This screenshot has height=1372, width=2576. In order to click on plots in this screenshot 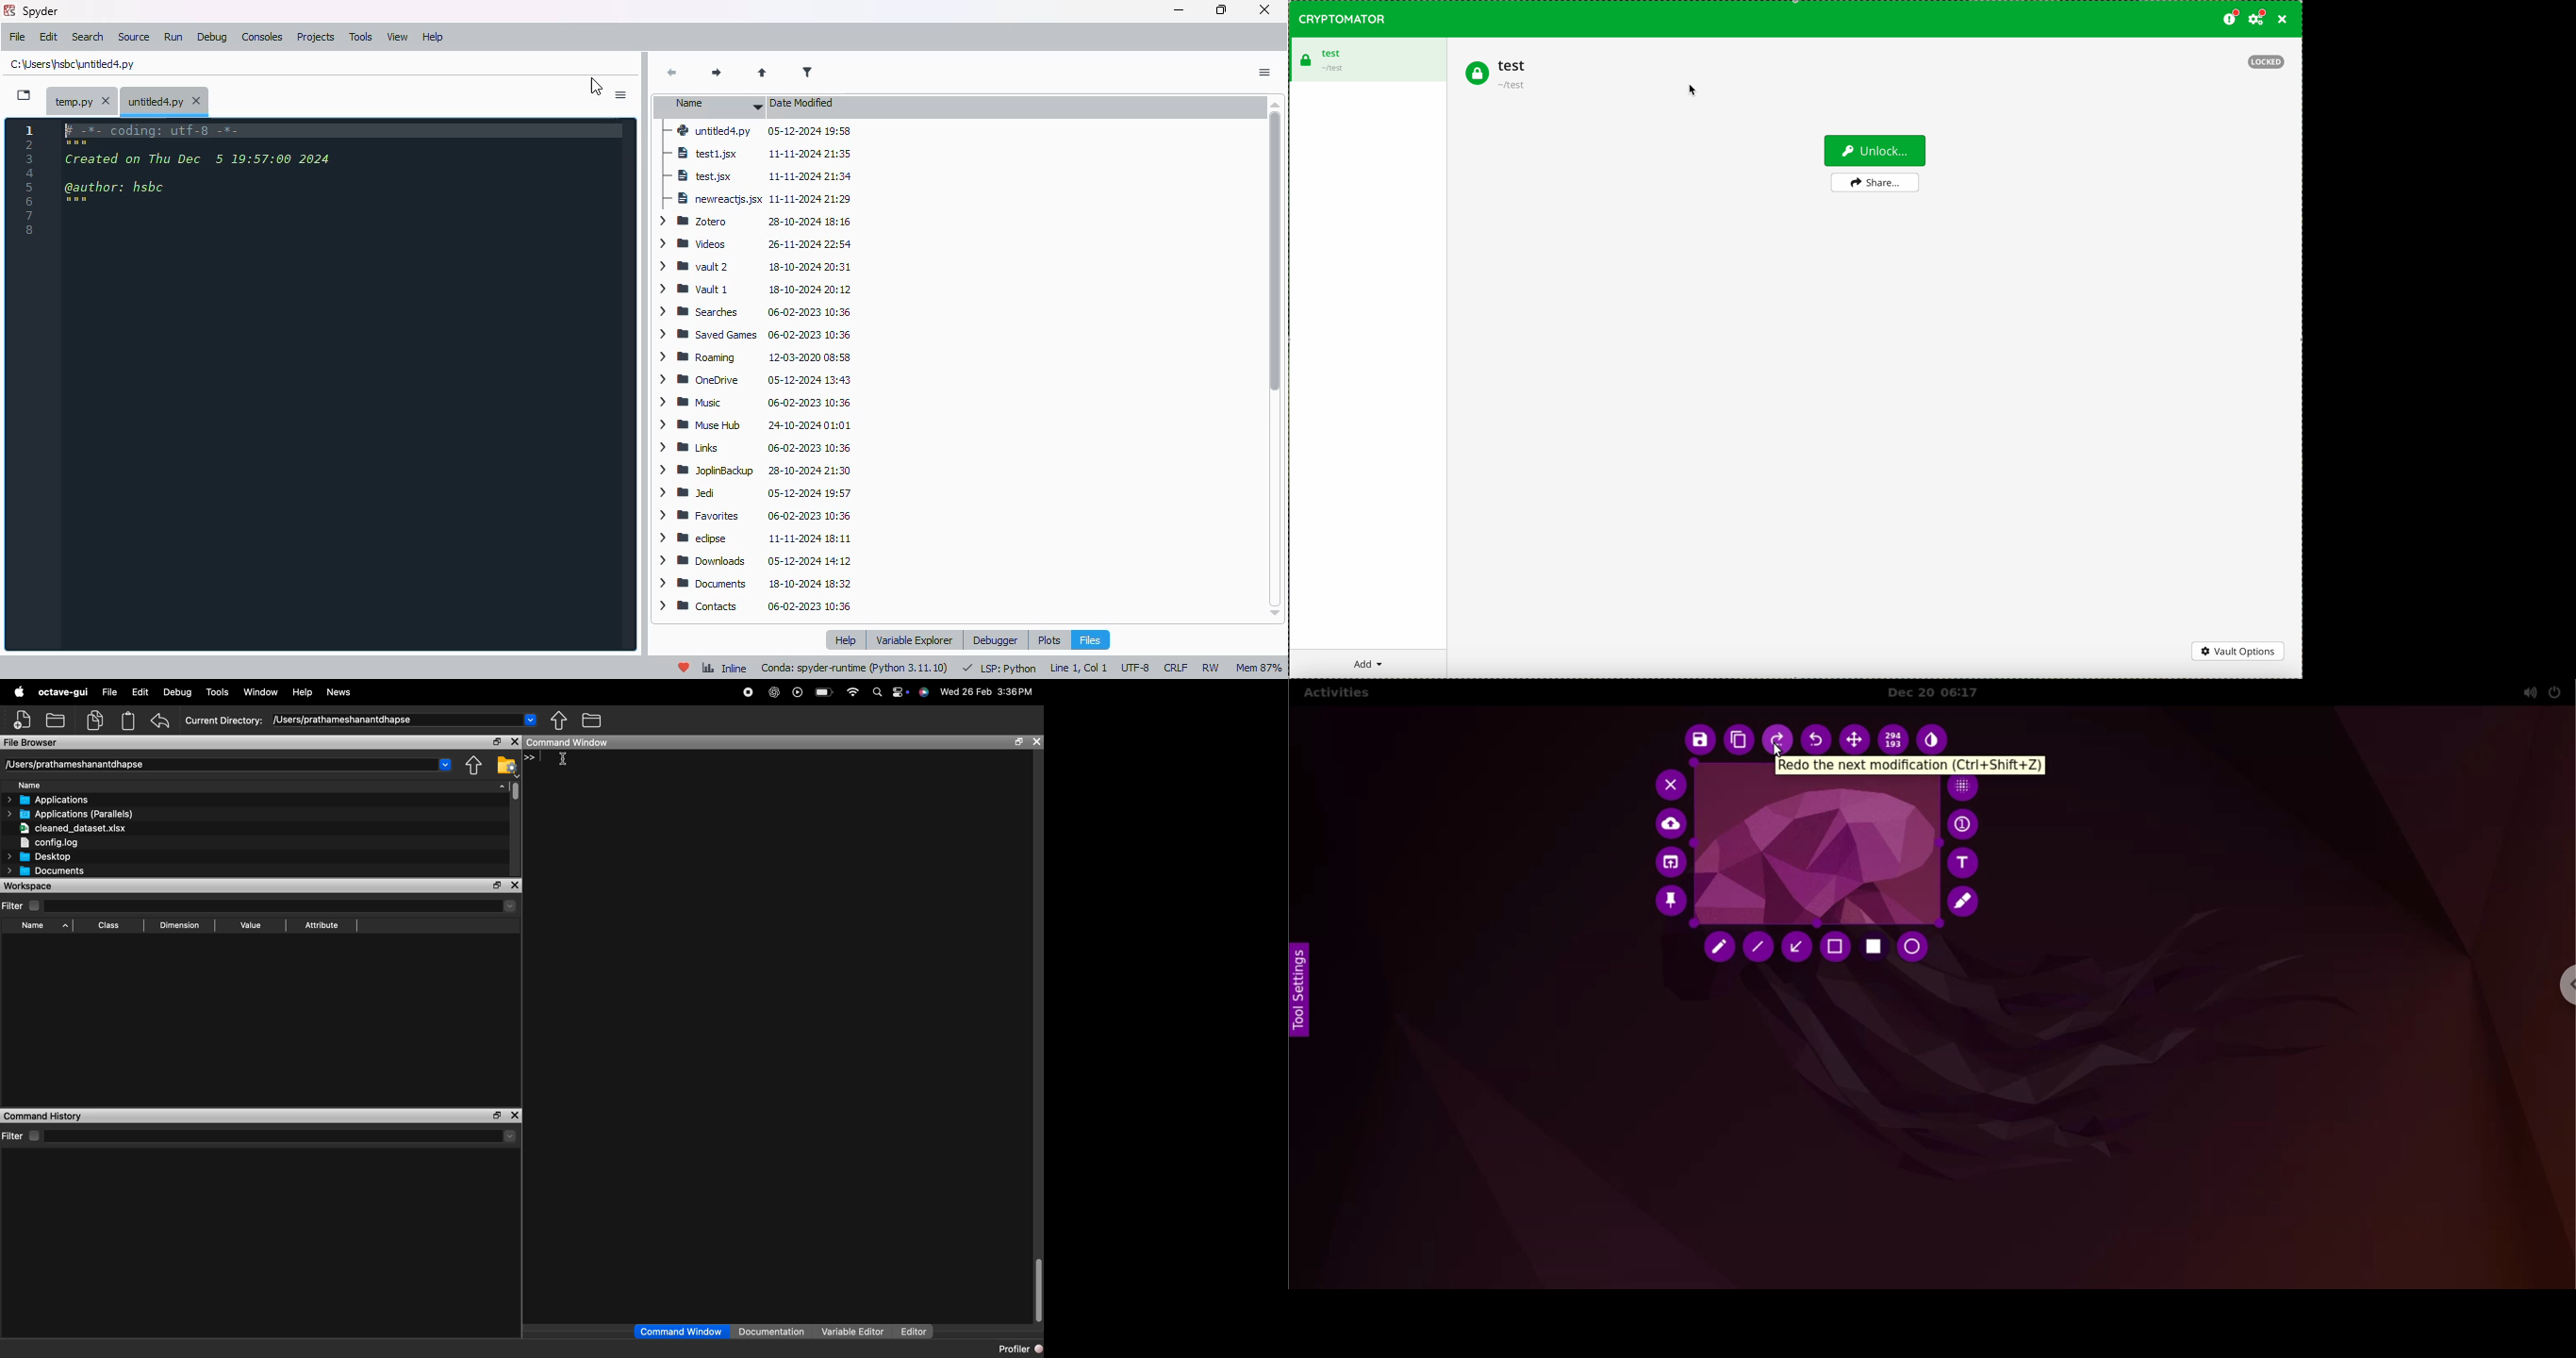, I will do `click(1049, 639)`.